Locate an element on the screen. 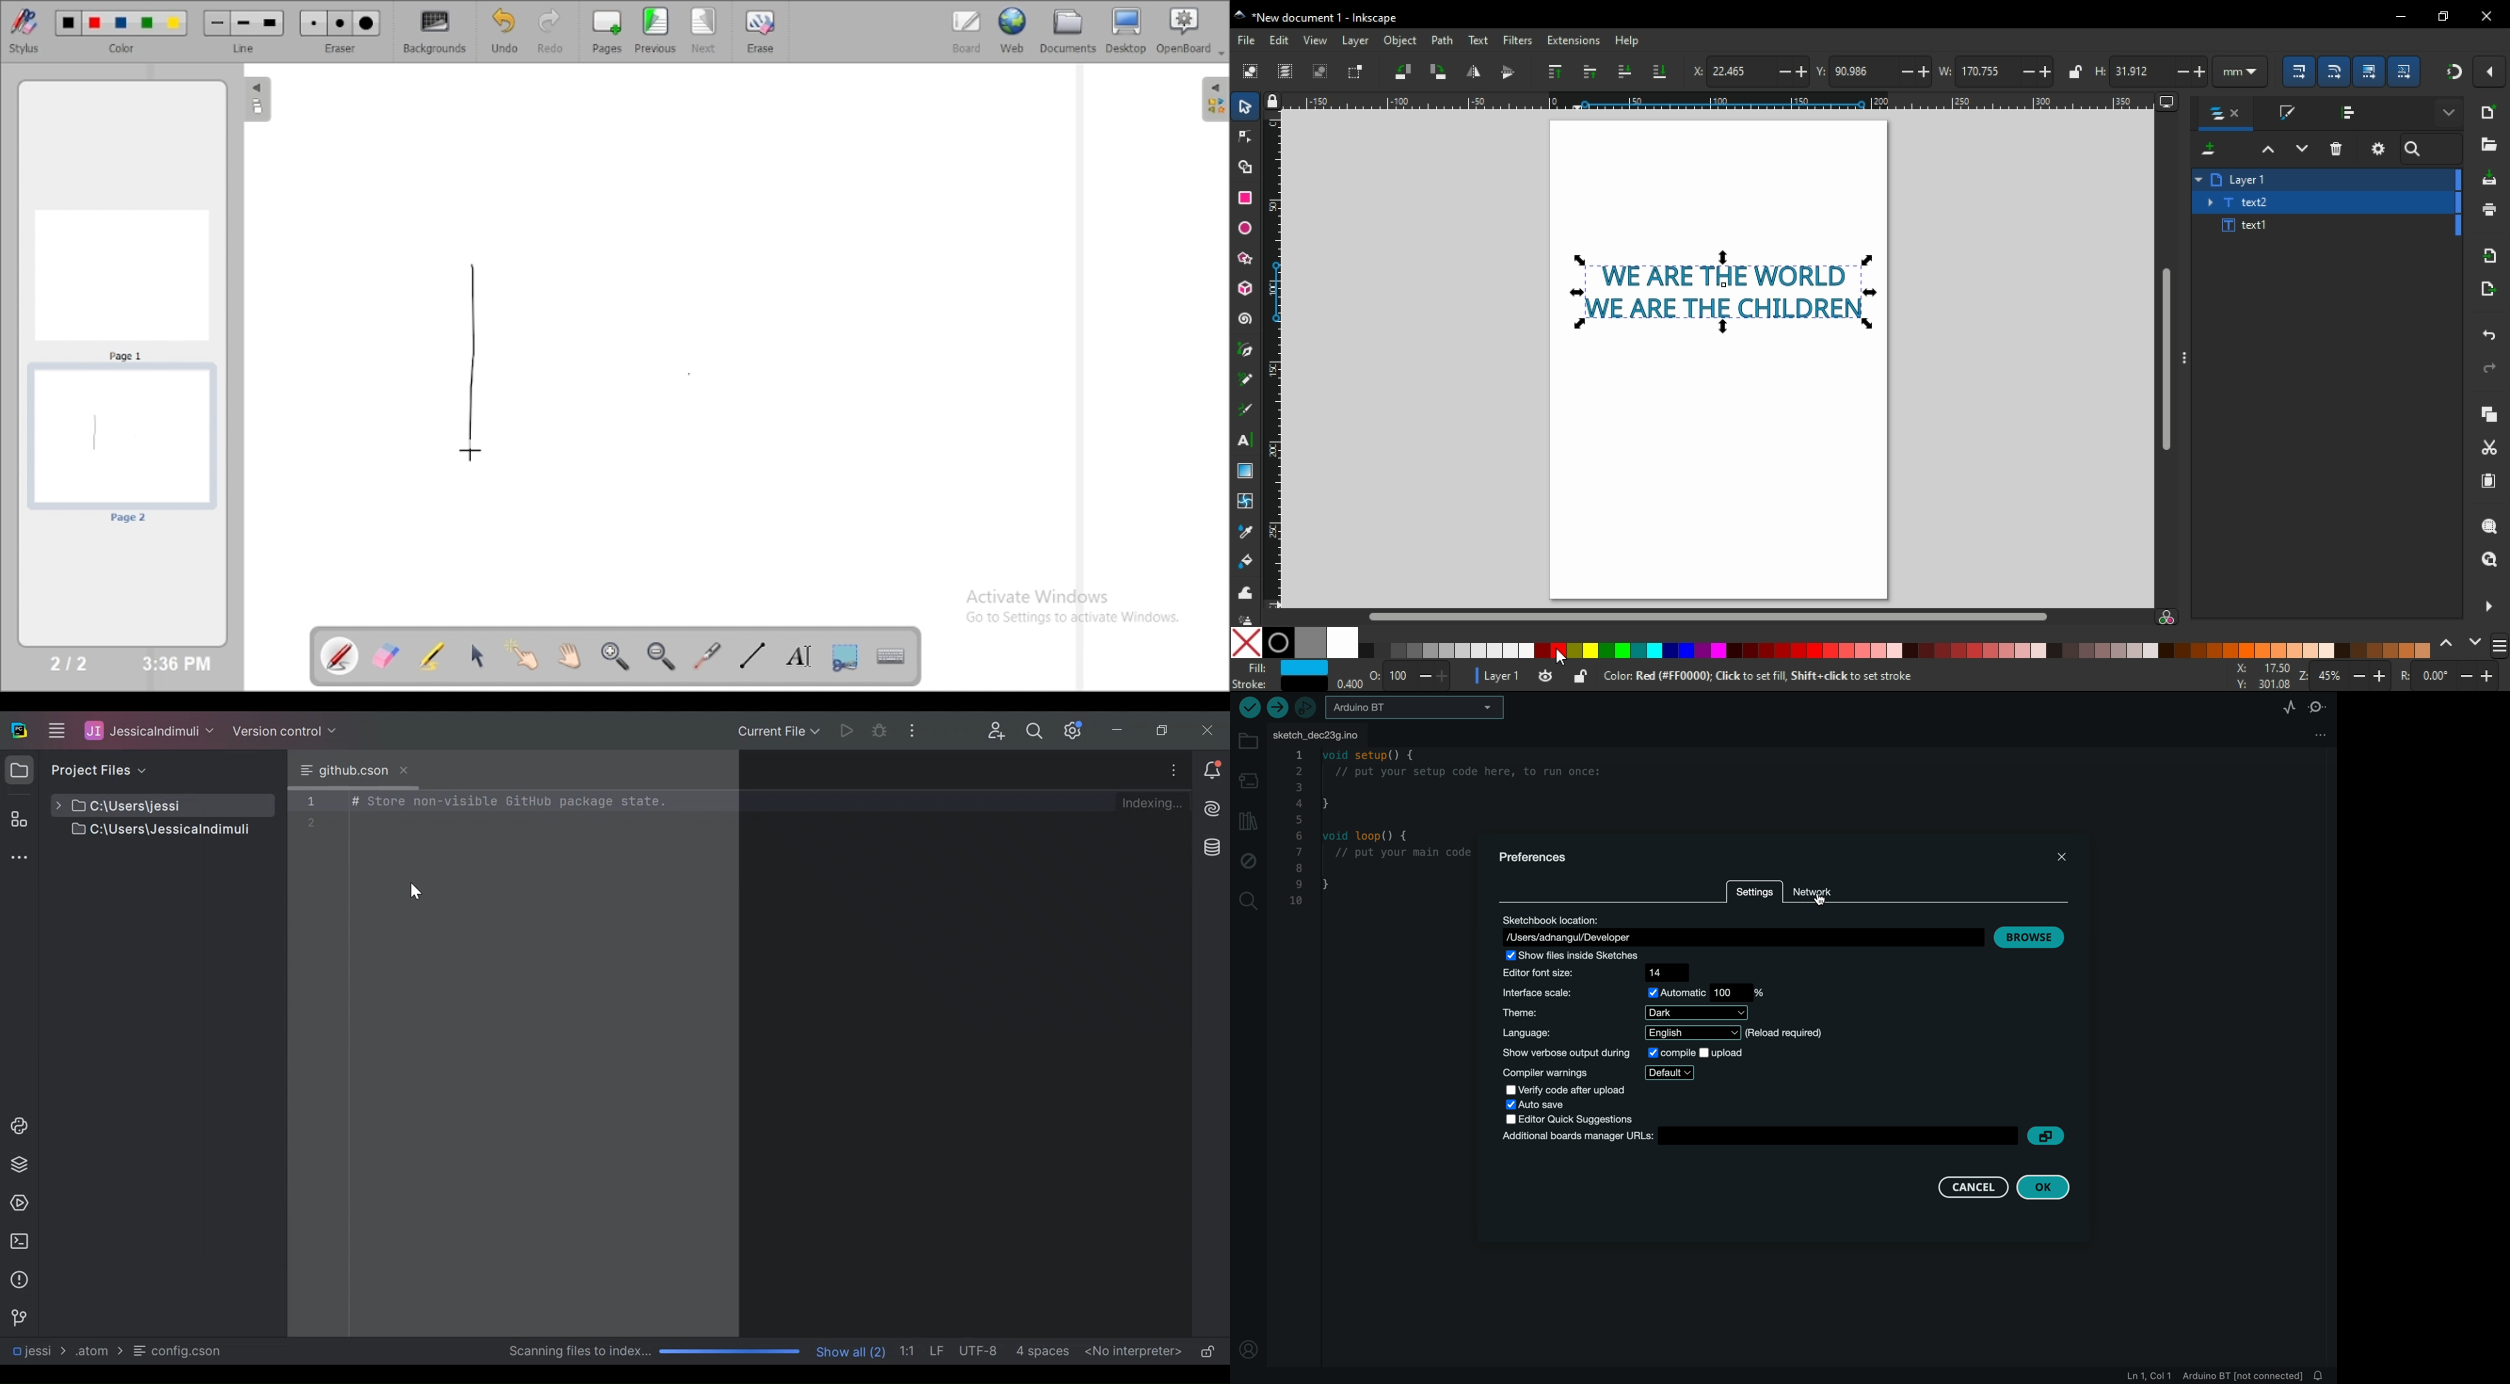 The width and height of the screenshot is (2520, 1400). selected text is located at coordinates (1720, 289).